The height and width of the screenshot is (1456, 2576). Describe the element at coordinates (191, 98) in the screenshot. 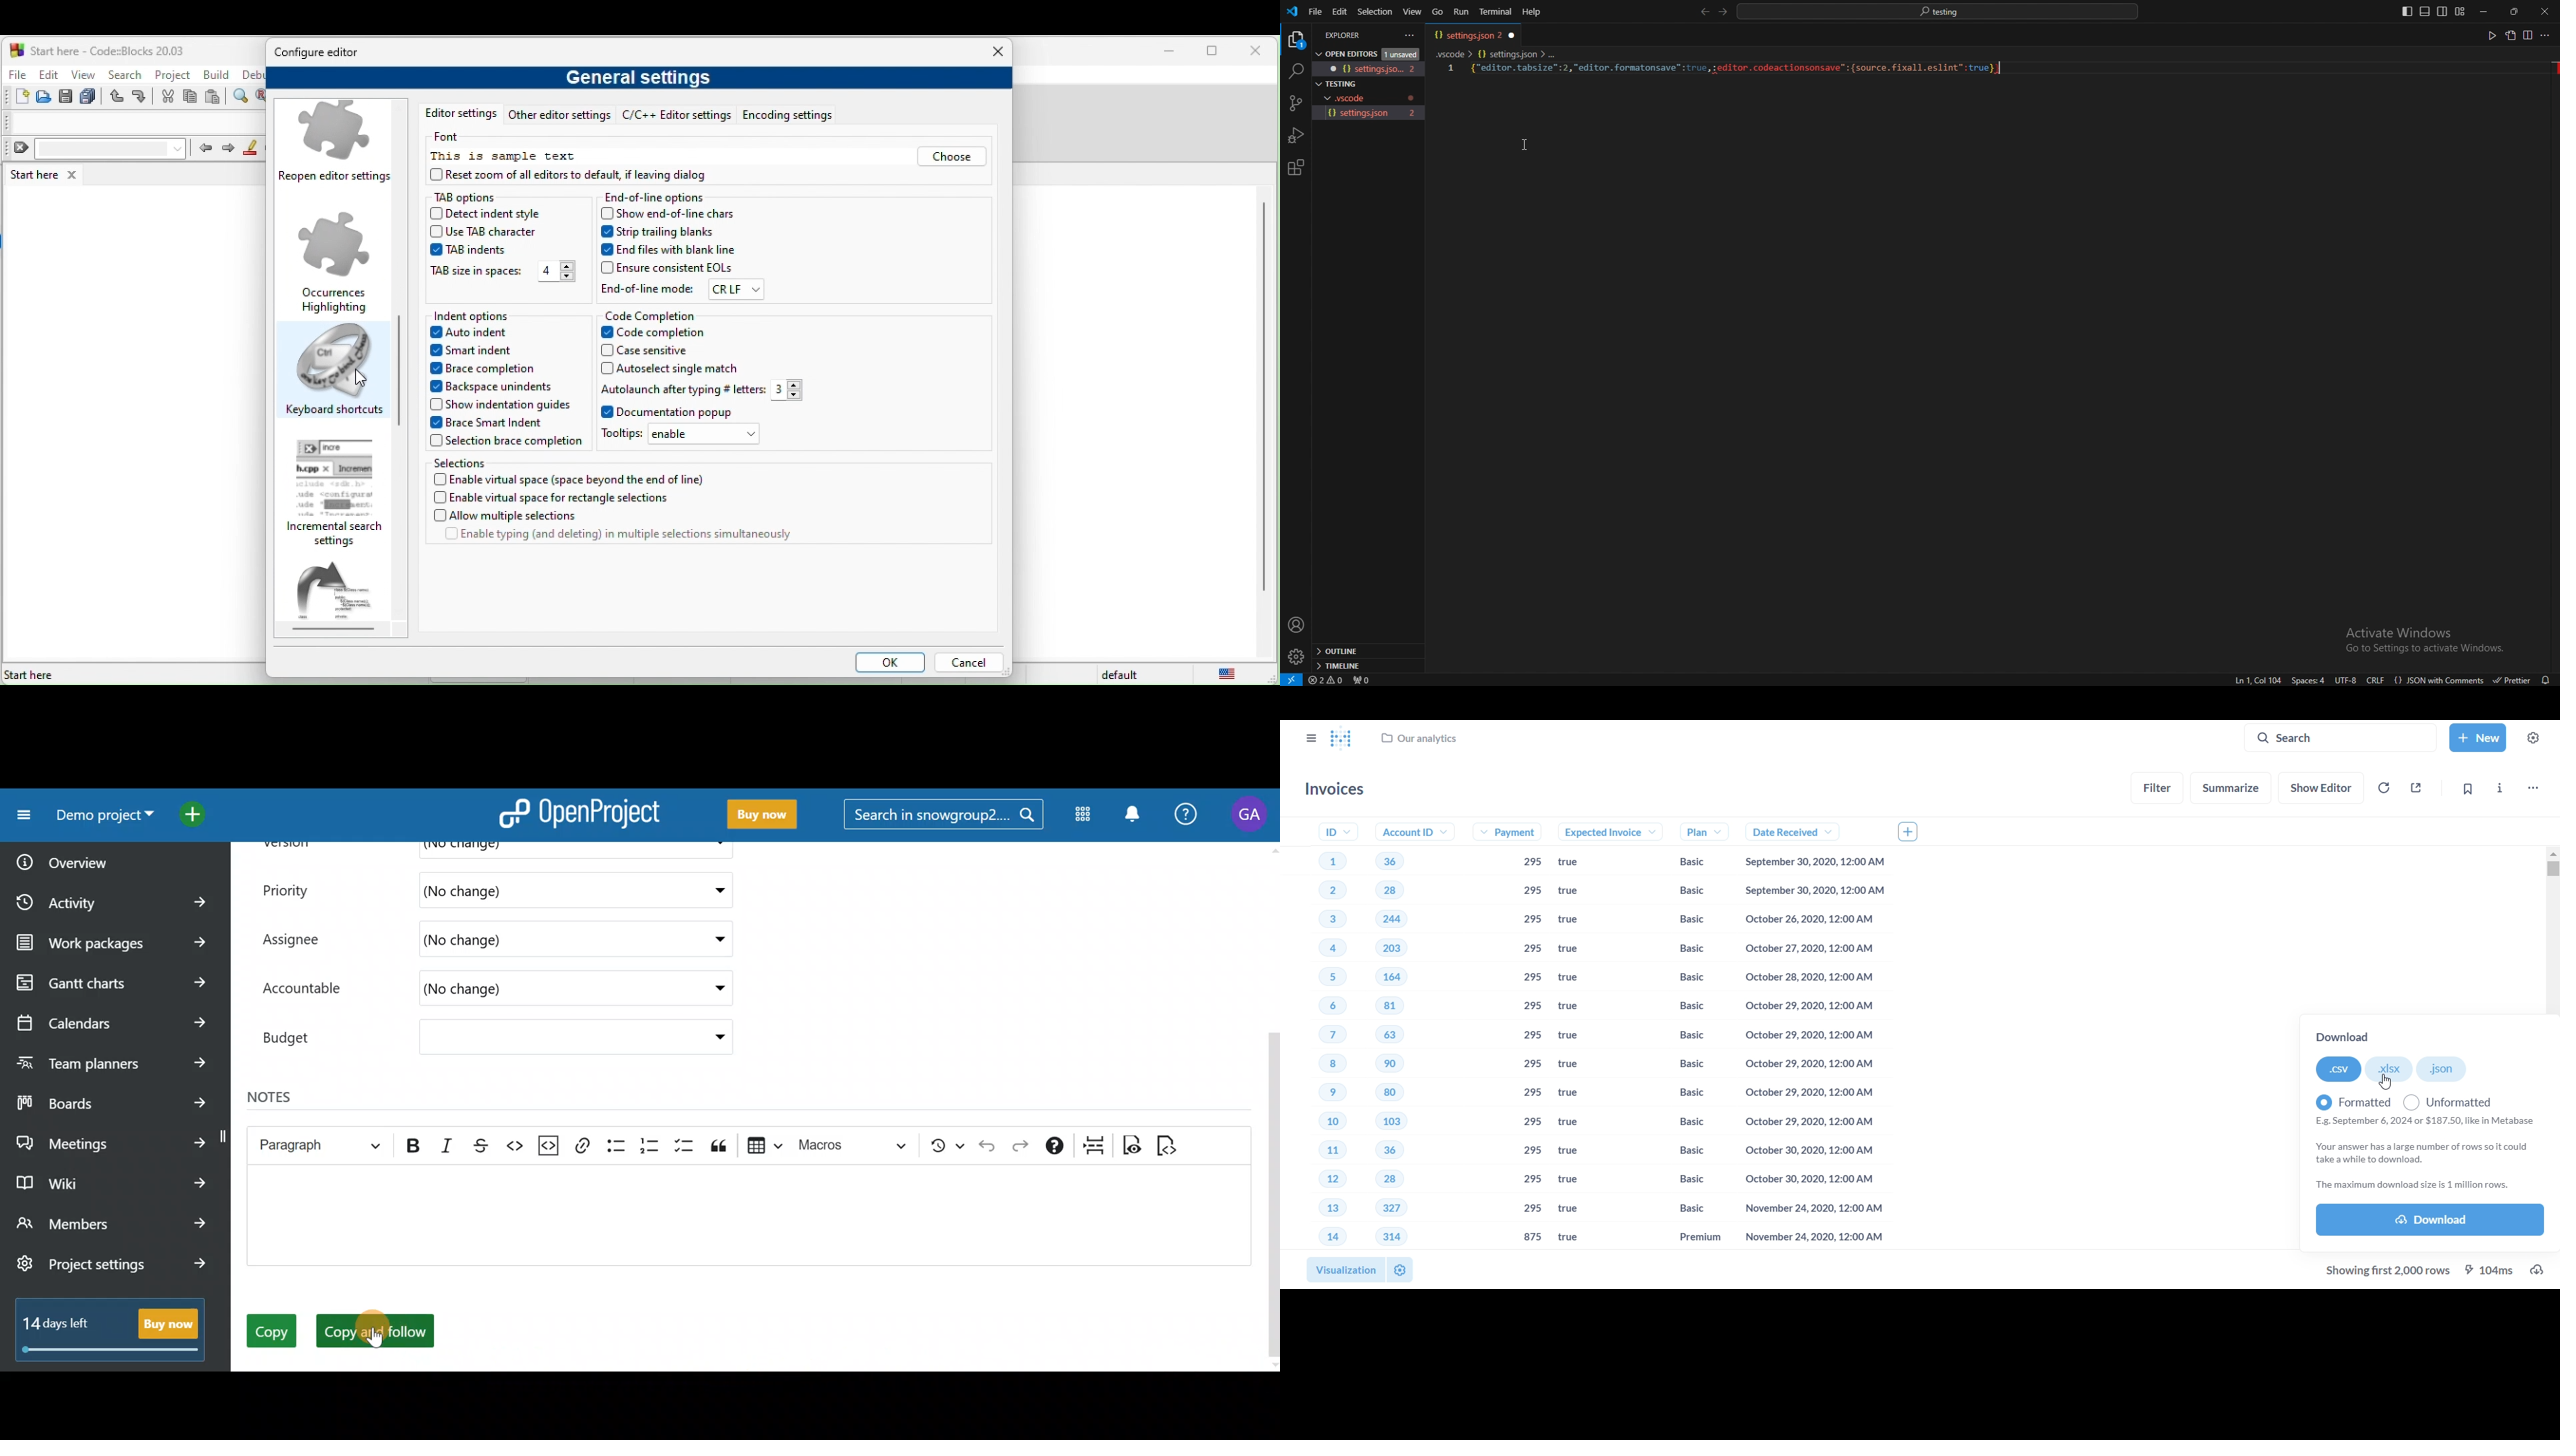

I see `copy` at that location.